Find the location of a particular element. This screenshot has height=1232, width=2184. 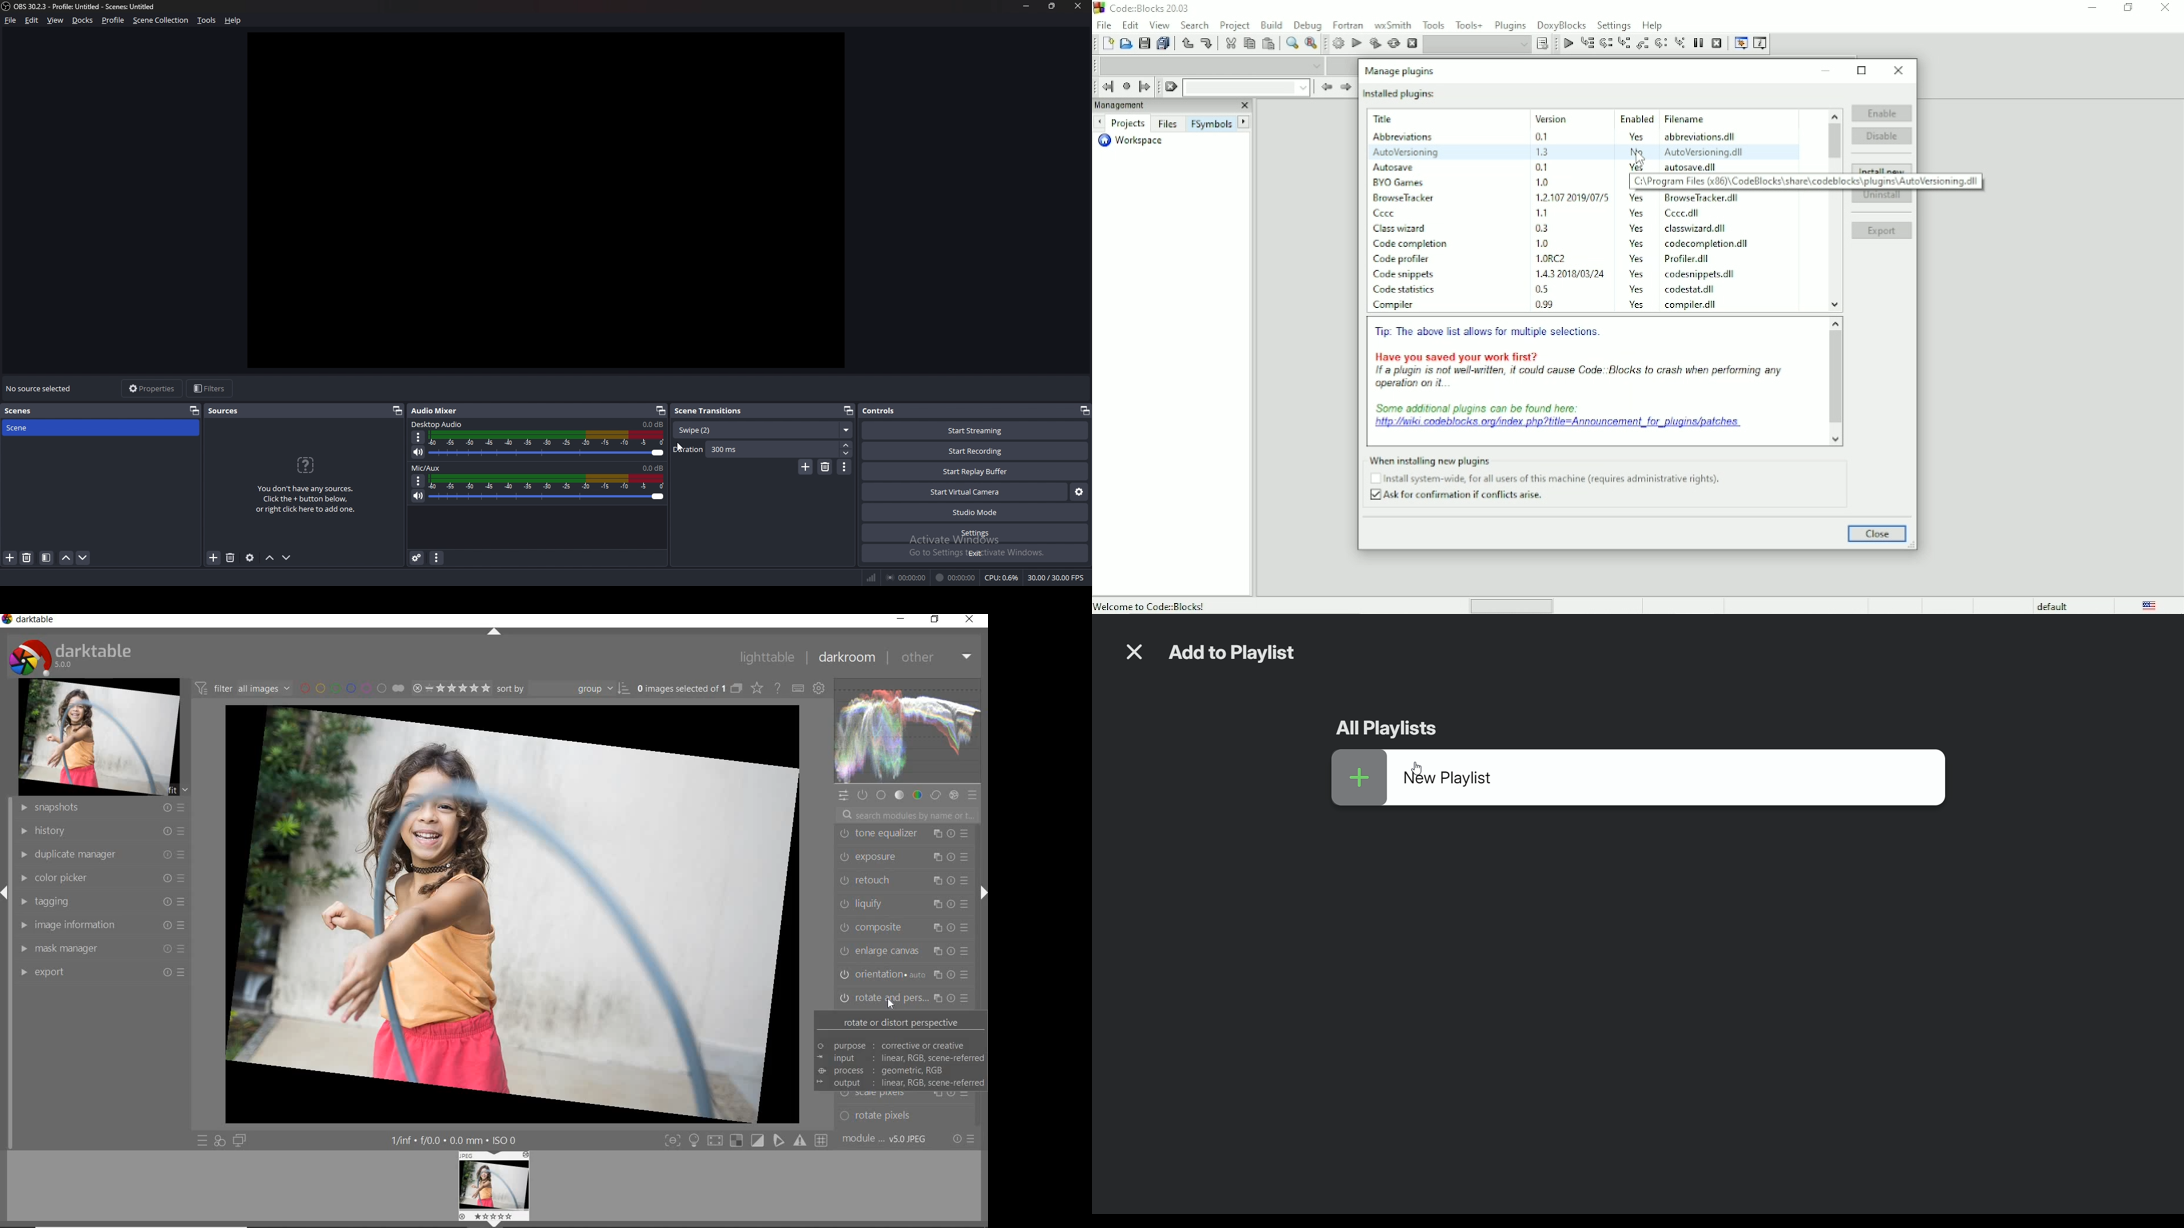

network is located at coordinates (874, 577).